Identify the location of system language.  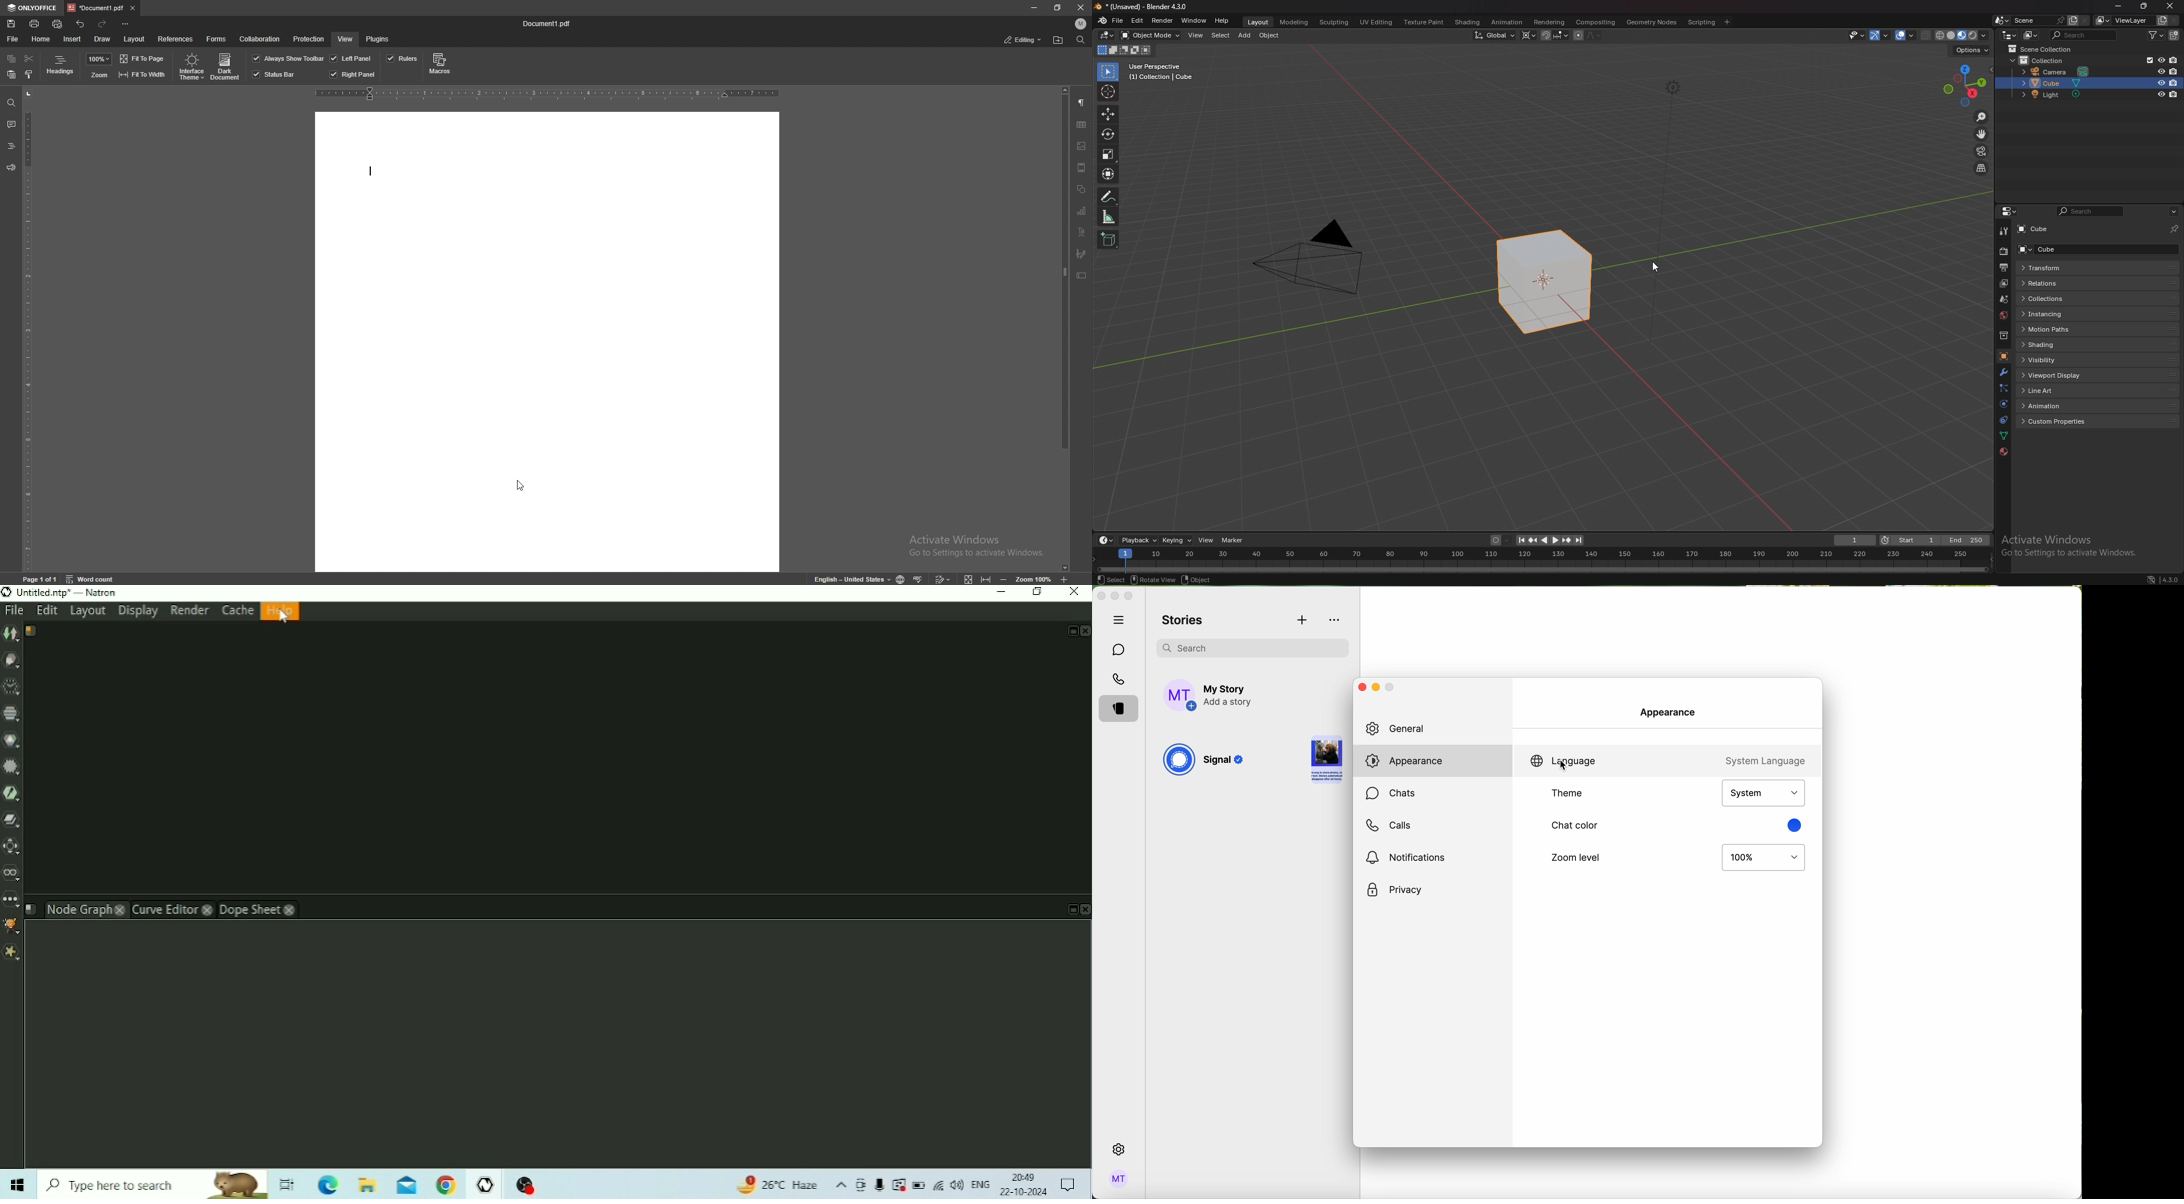
(1764, 760).